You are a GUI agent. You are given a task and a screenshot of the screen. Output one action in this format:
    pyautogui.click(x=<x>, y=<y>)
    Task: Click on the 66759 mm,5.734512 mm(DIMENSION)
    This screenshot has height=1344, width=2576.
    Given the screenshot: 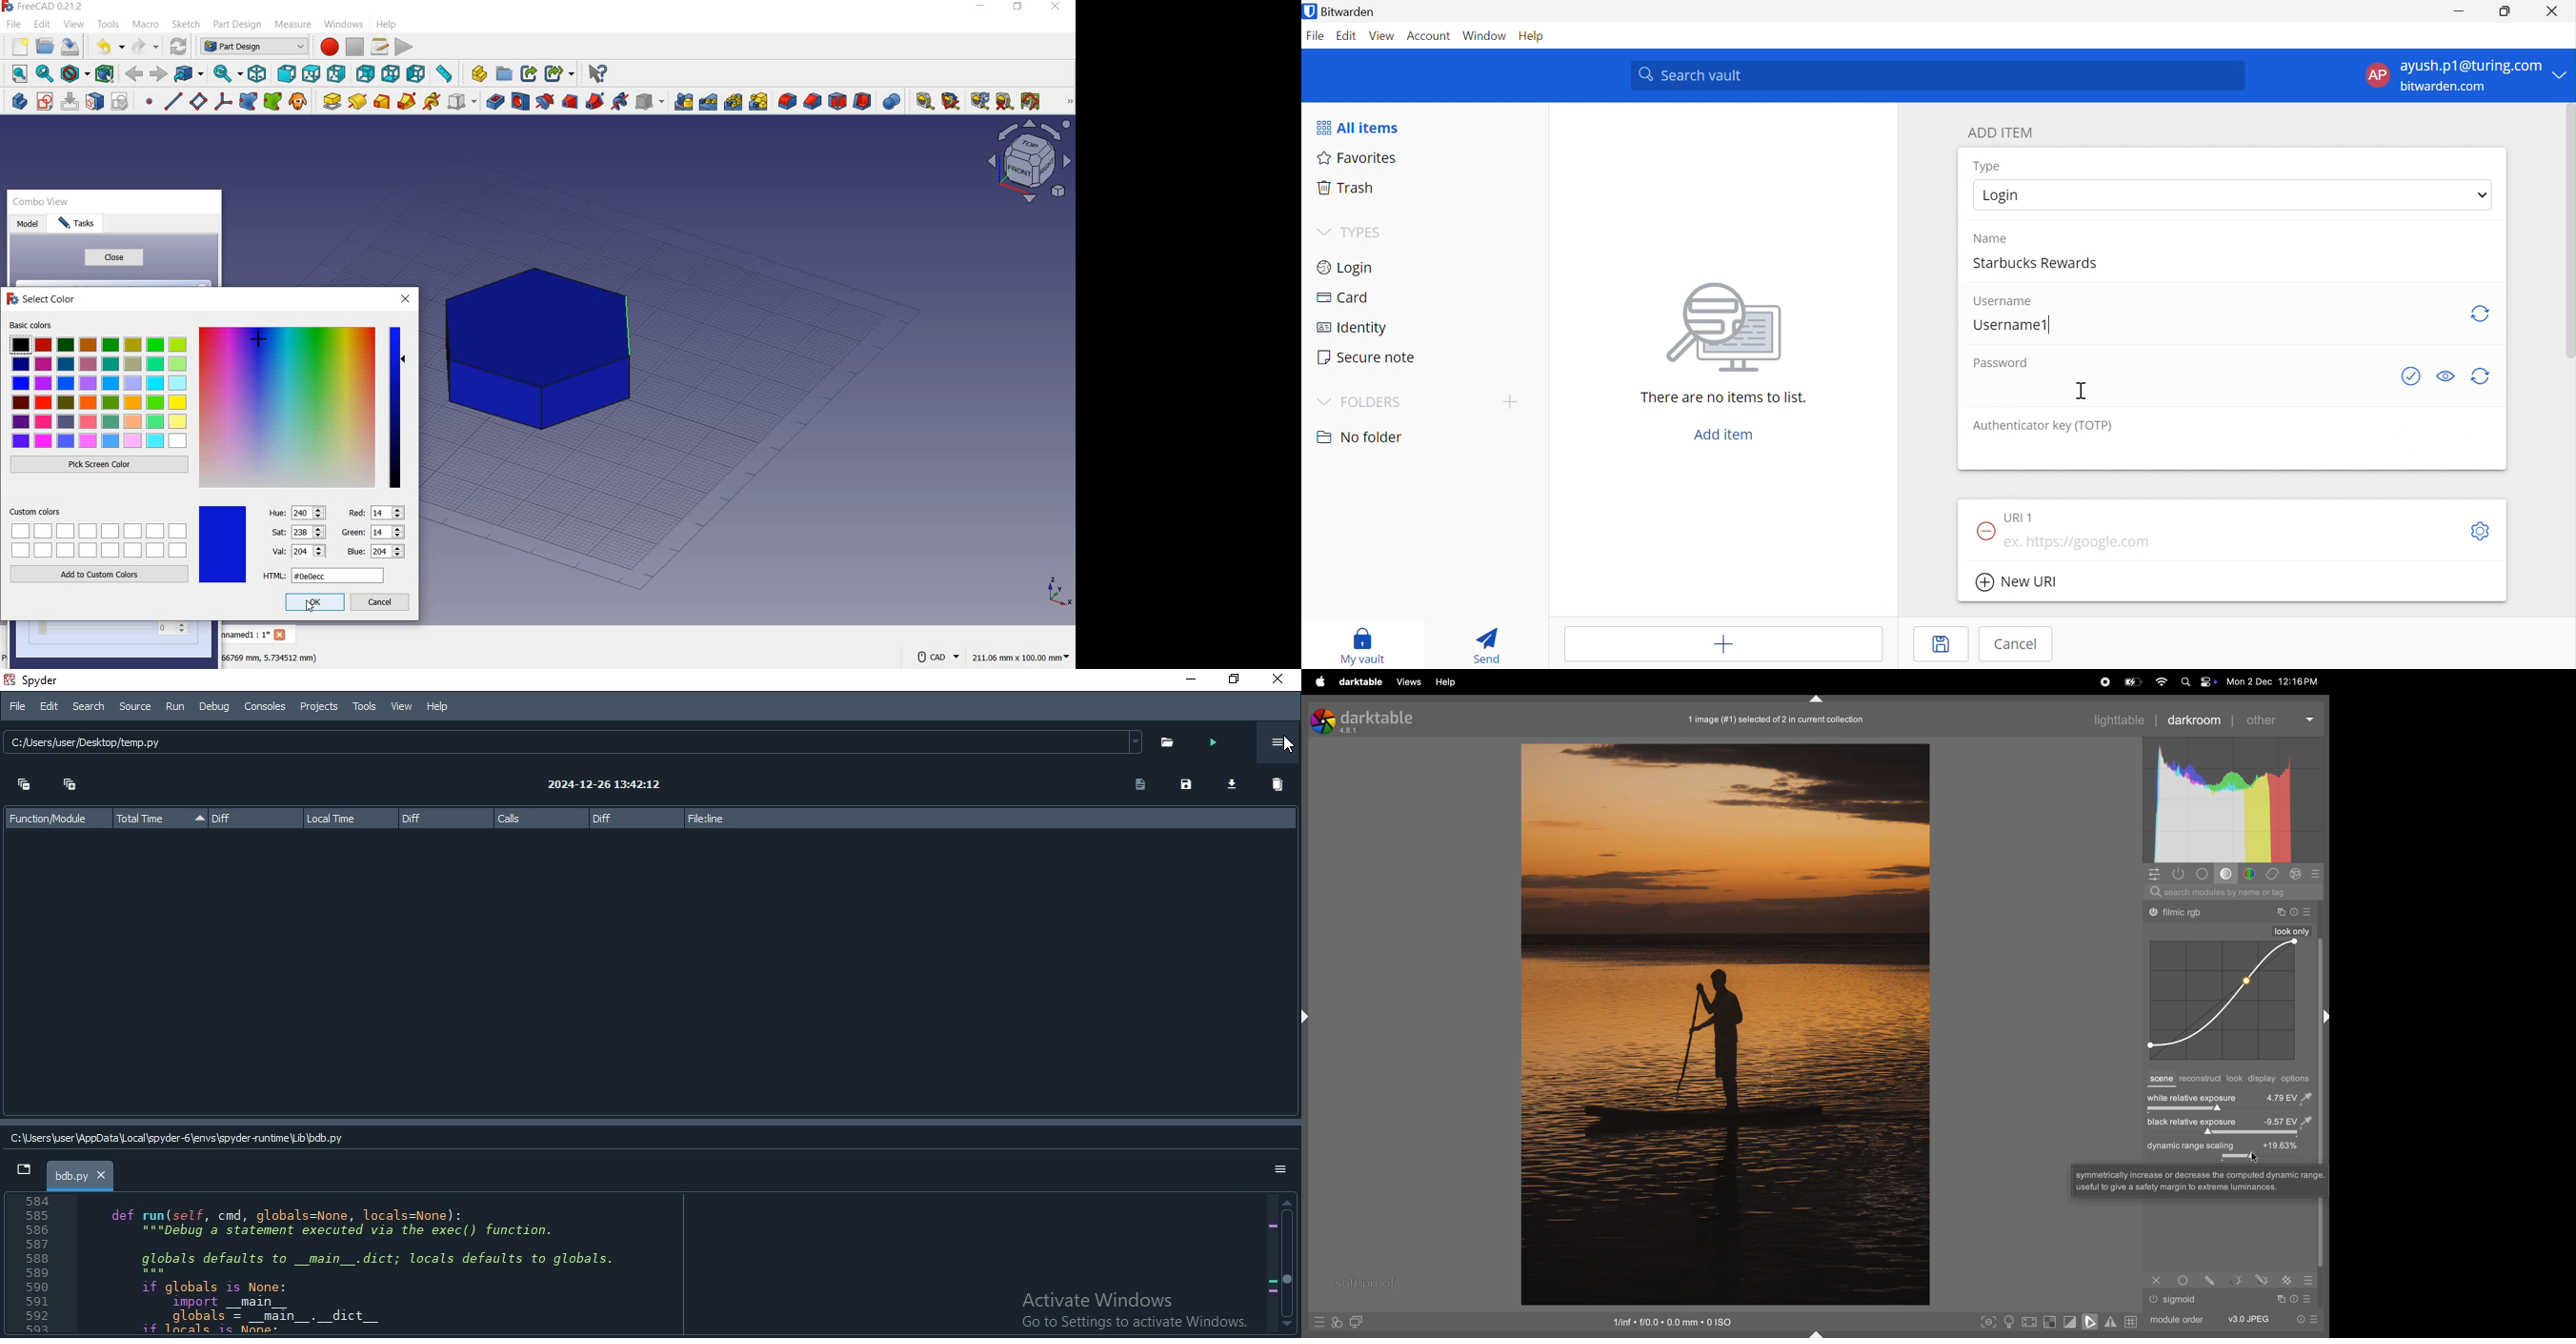 What is the action you would take?
    pyautogui.click(x=270, y=657)
    